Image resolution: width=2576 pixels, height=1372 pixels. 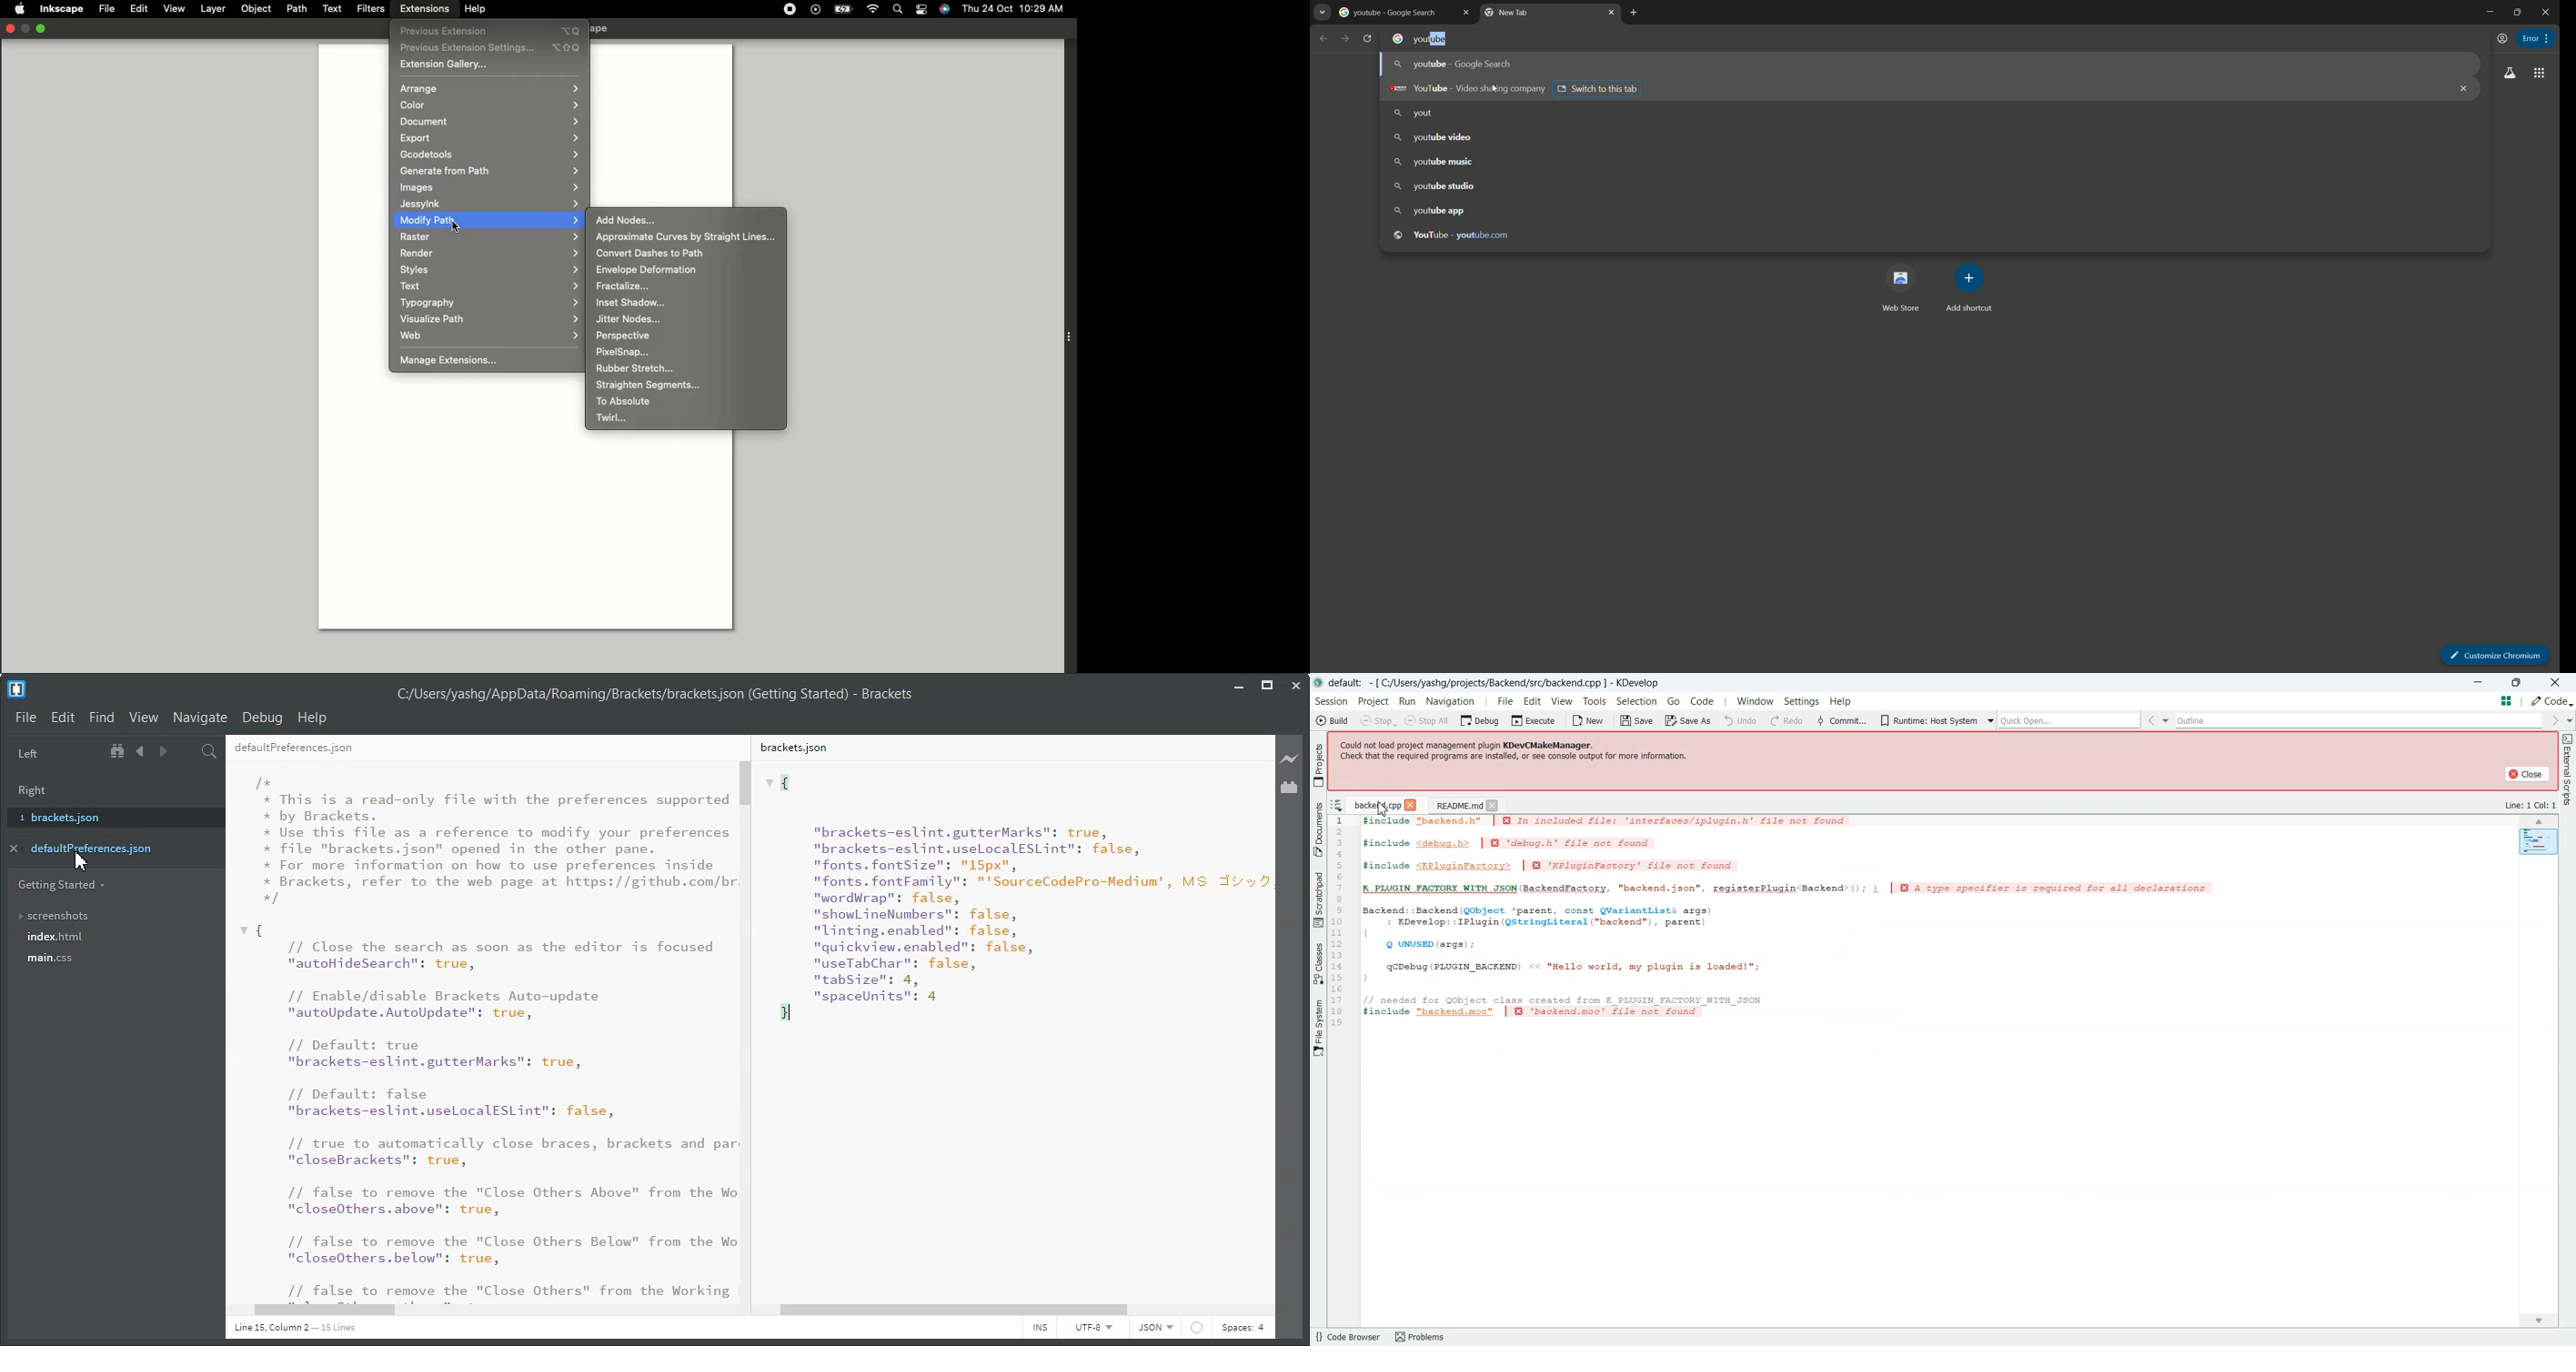 What do you see at coordinates (1154, 1329) in the screenshot?
I see `HTML` at bounding box center [1154, 1329].